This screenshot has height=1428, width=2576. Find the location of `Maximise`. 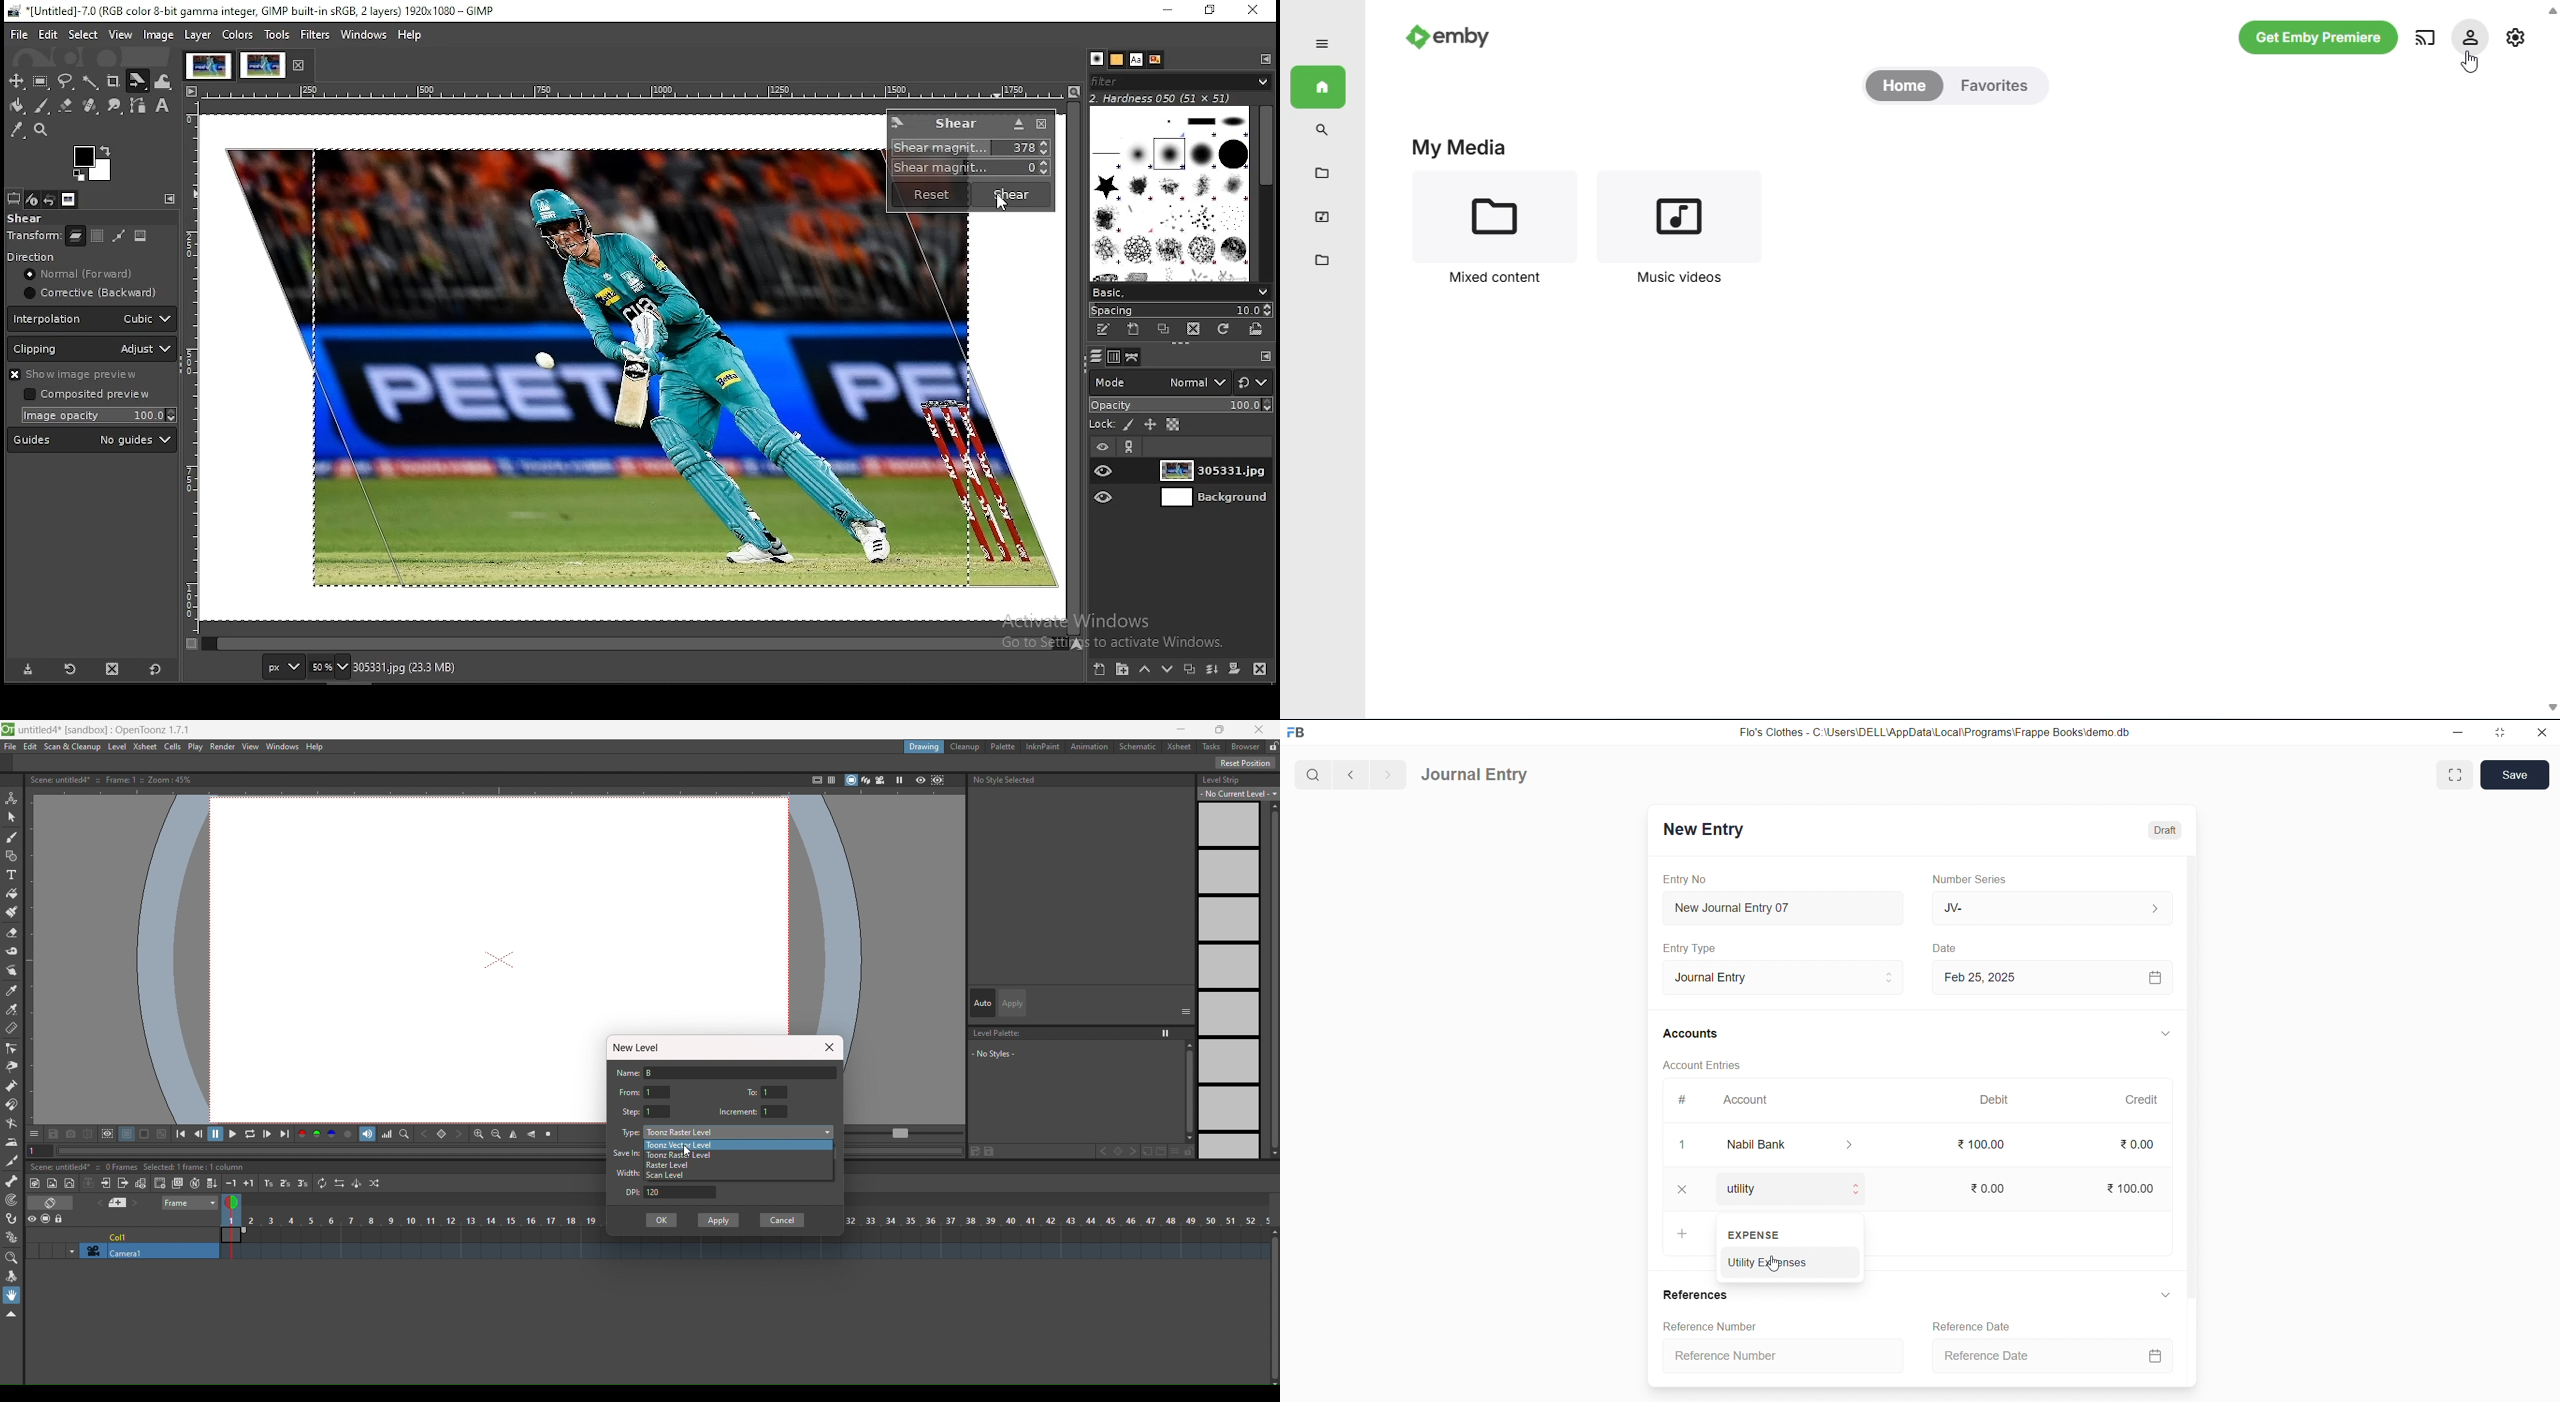

Maximise is located at coordinates (1222, 729).